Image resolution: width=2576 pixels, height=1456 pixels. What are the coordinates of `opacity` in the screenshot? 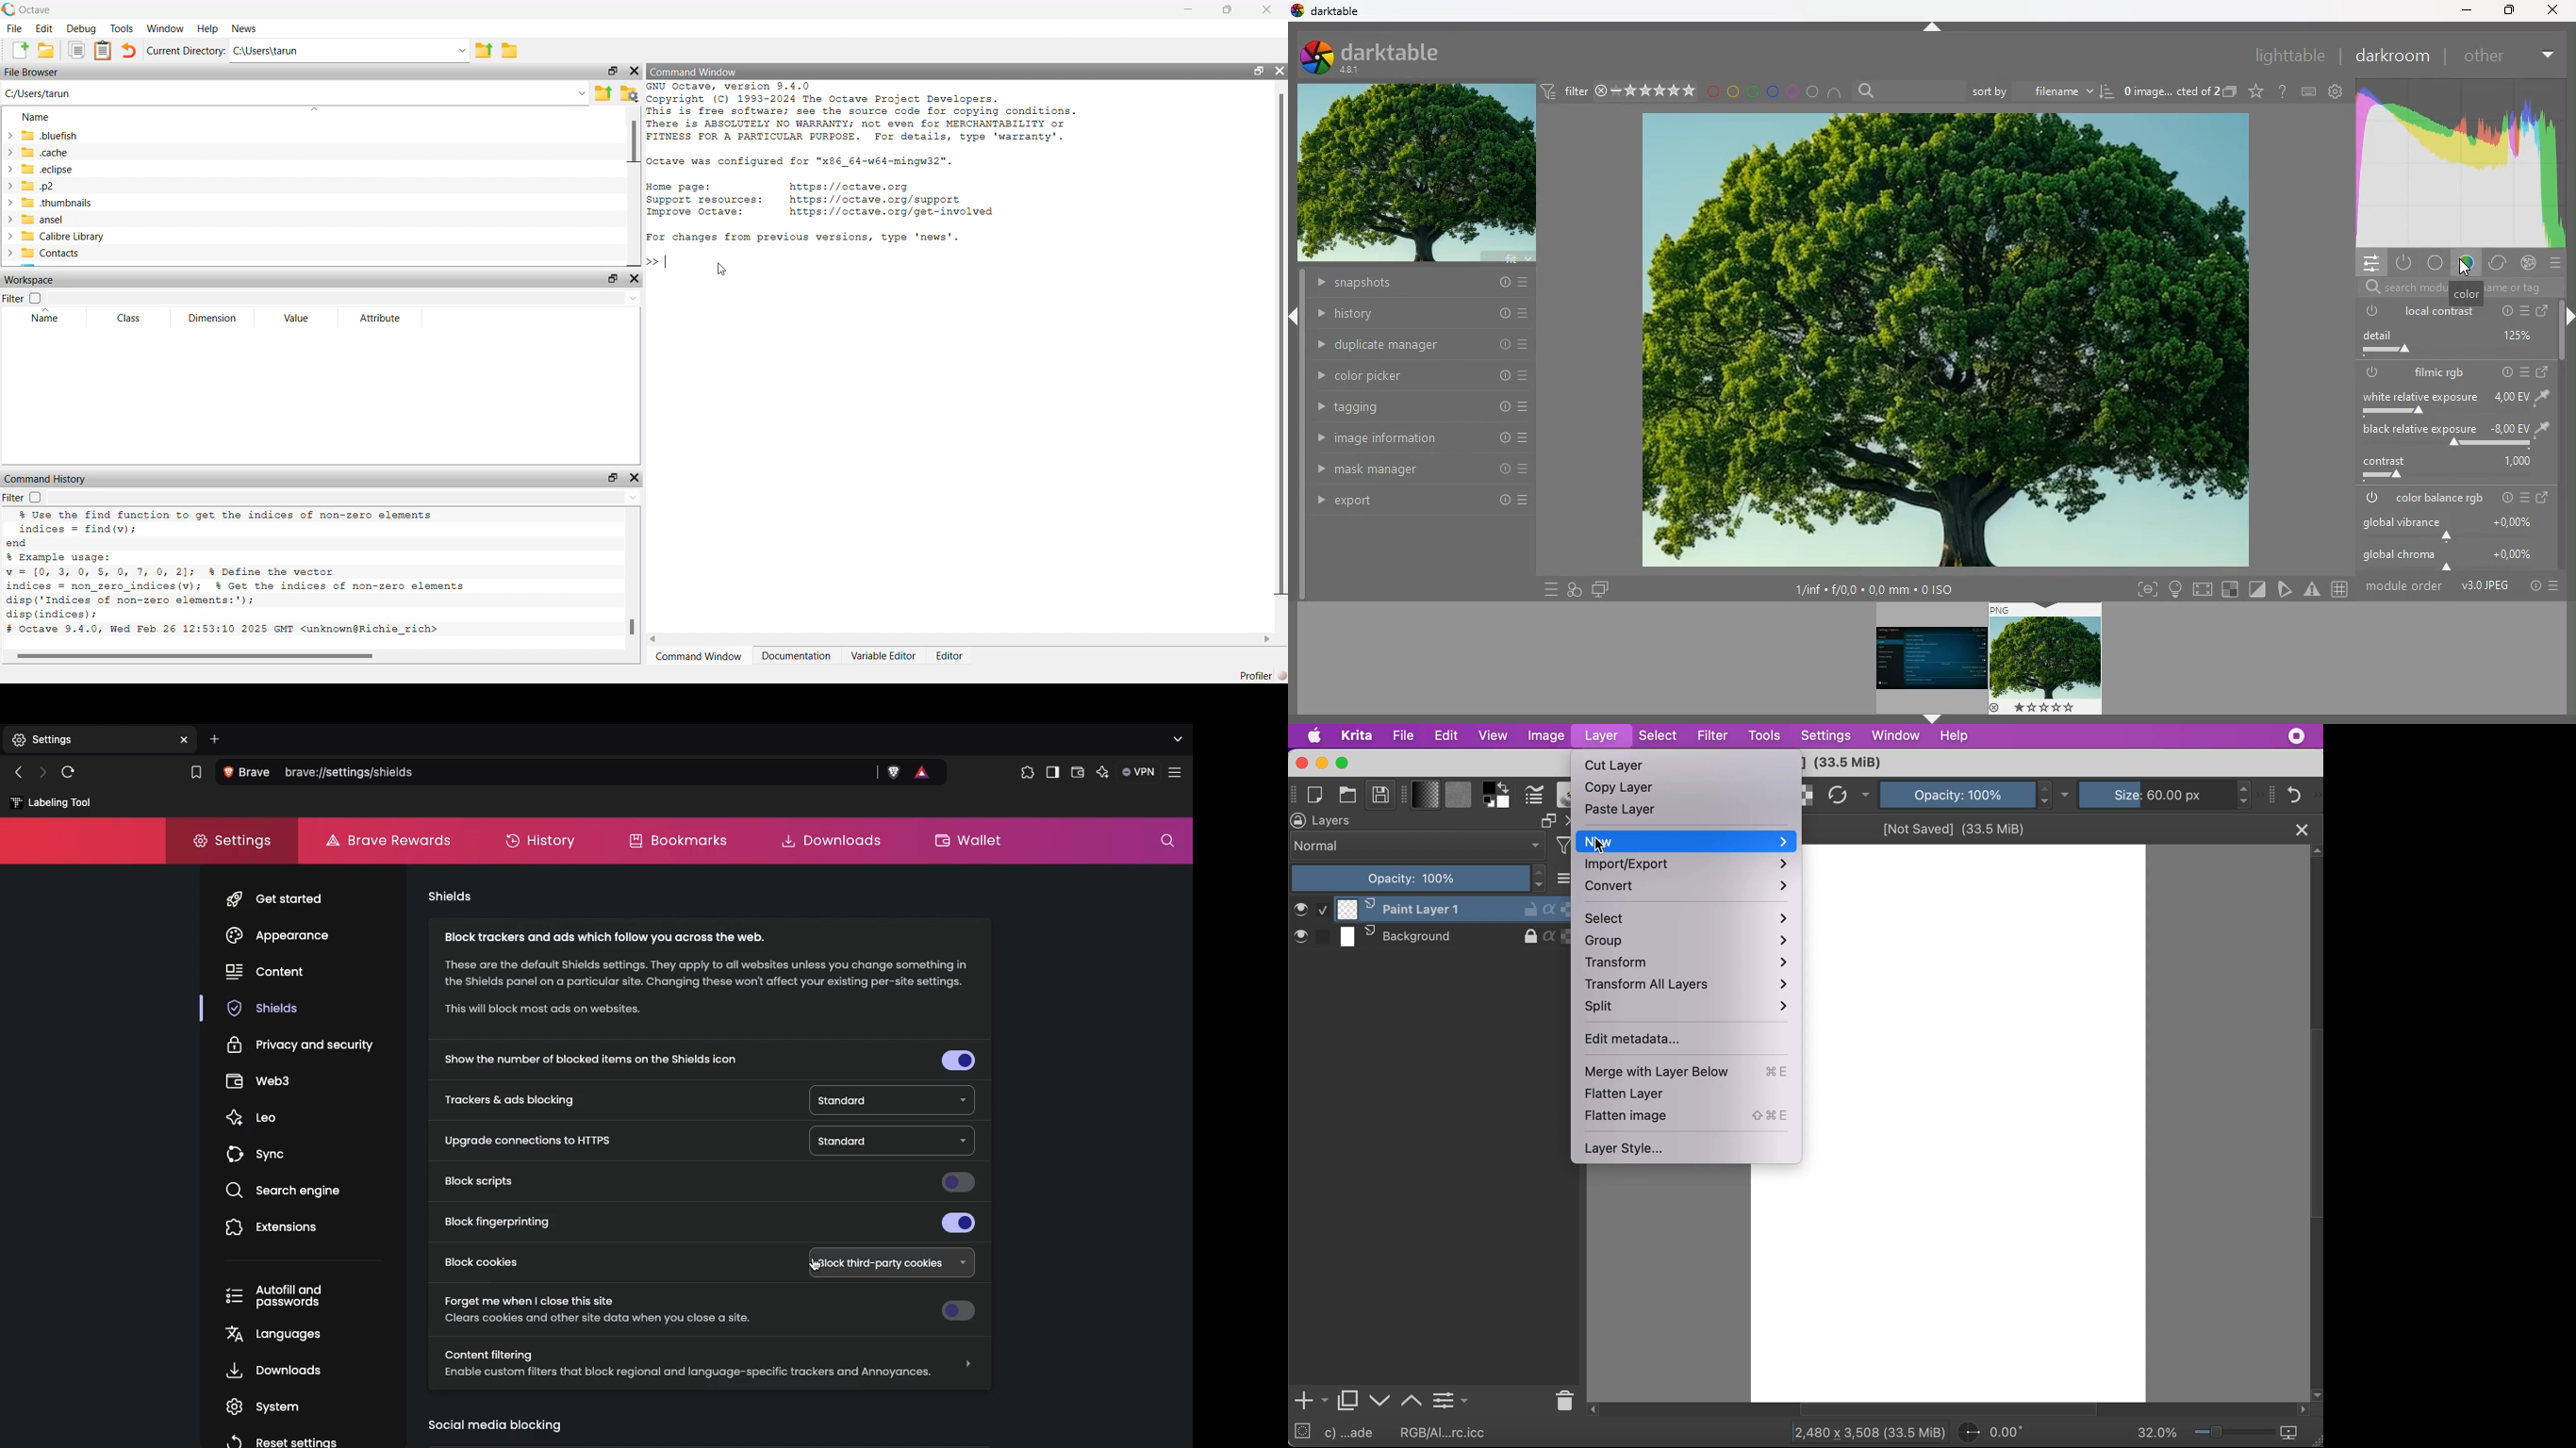 It's located at (1957, 794).